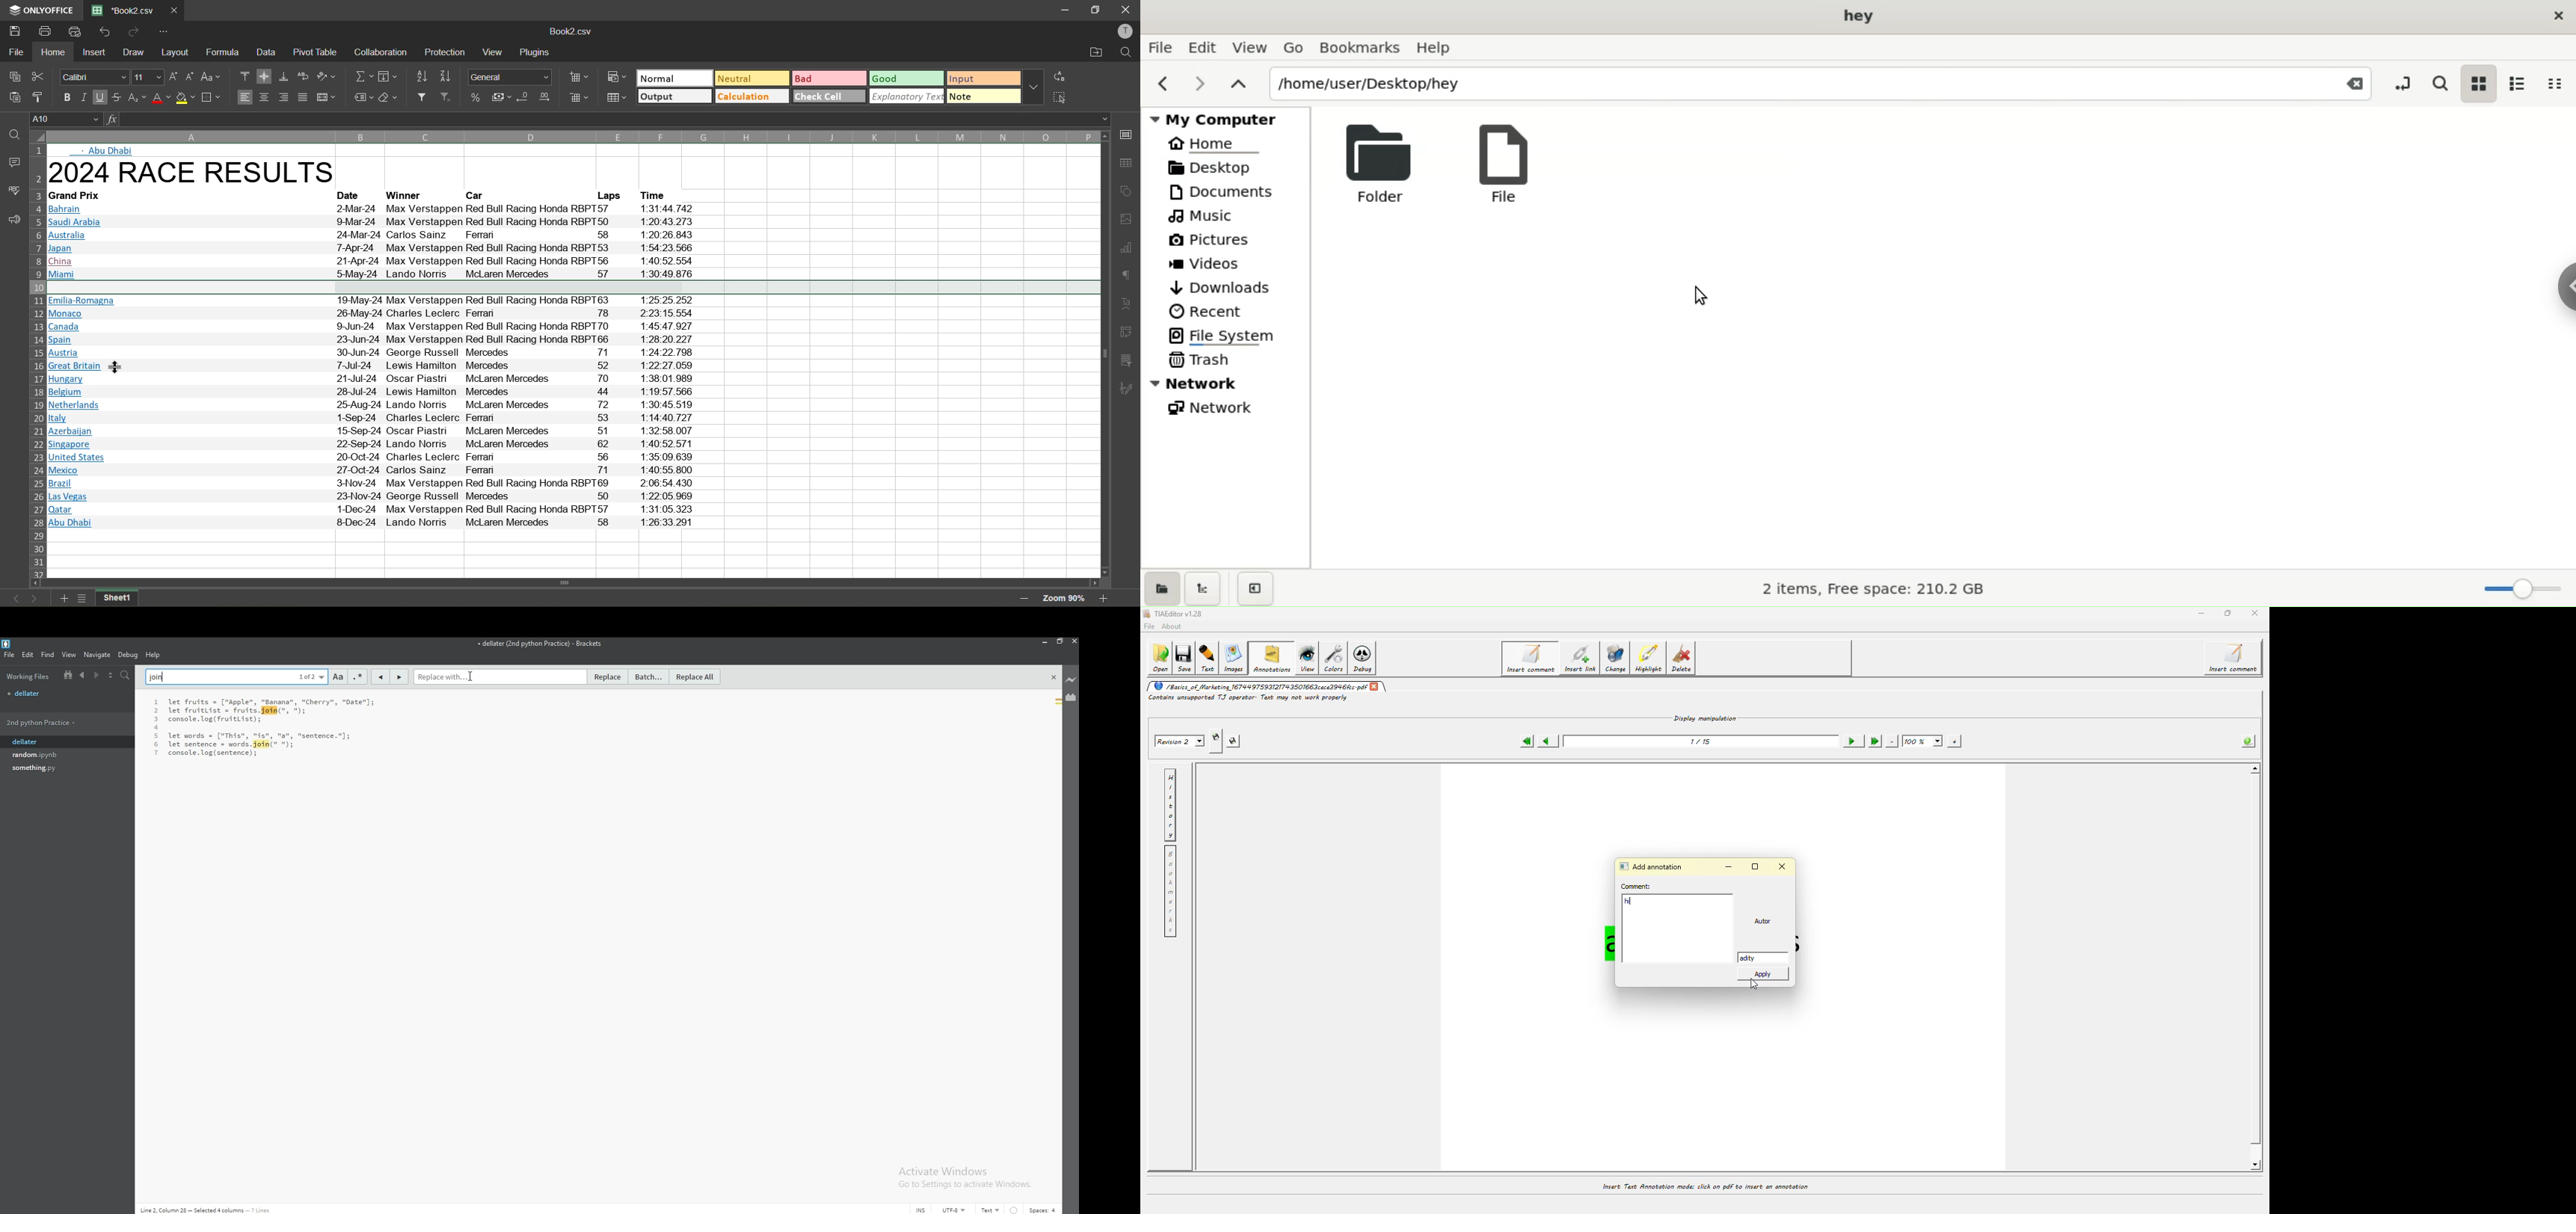 The width and height of the screenshot is (2576, 1232). I want to click on change case, so click(213, 77).